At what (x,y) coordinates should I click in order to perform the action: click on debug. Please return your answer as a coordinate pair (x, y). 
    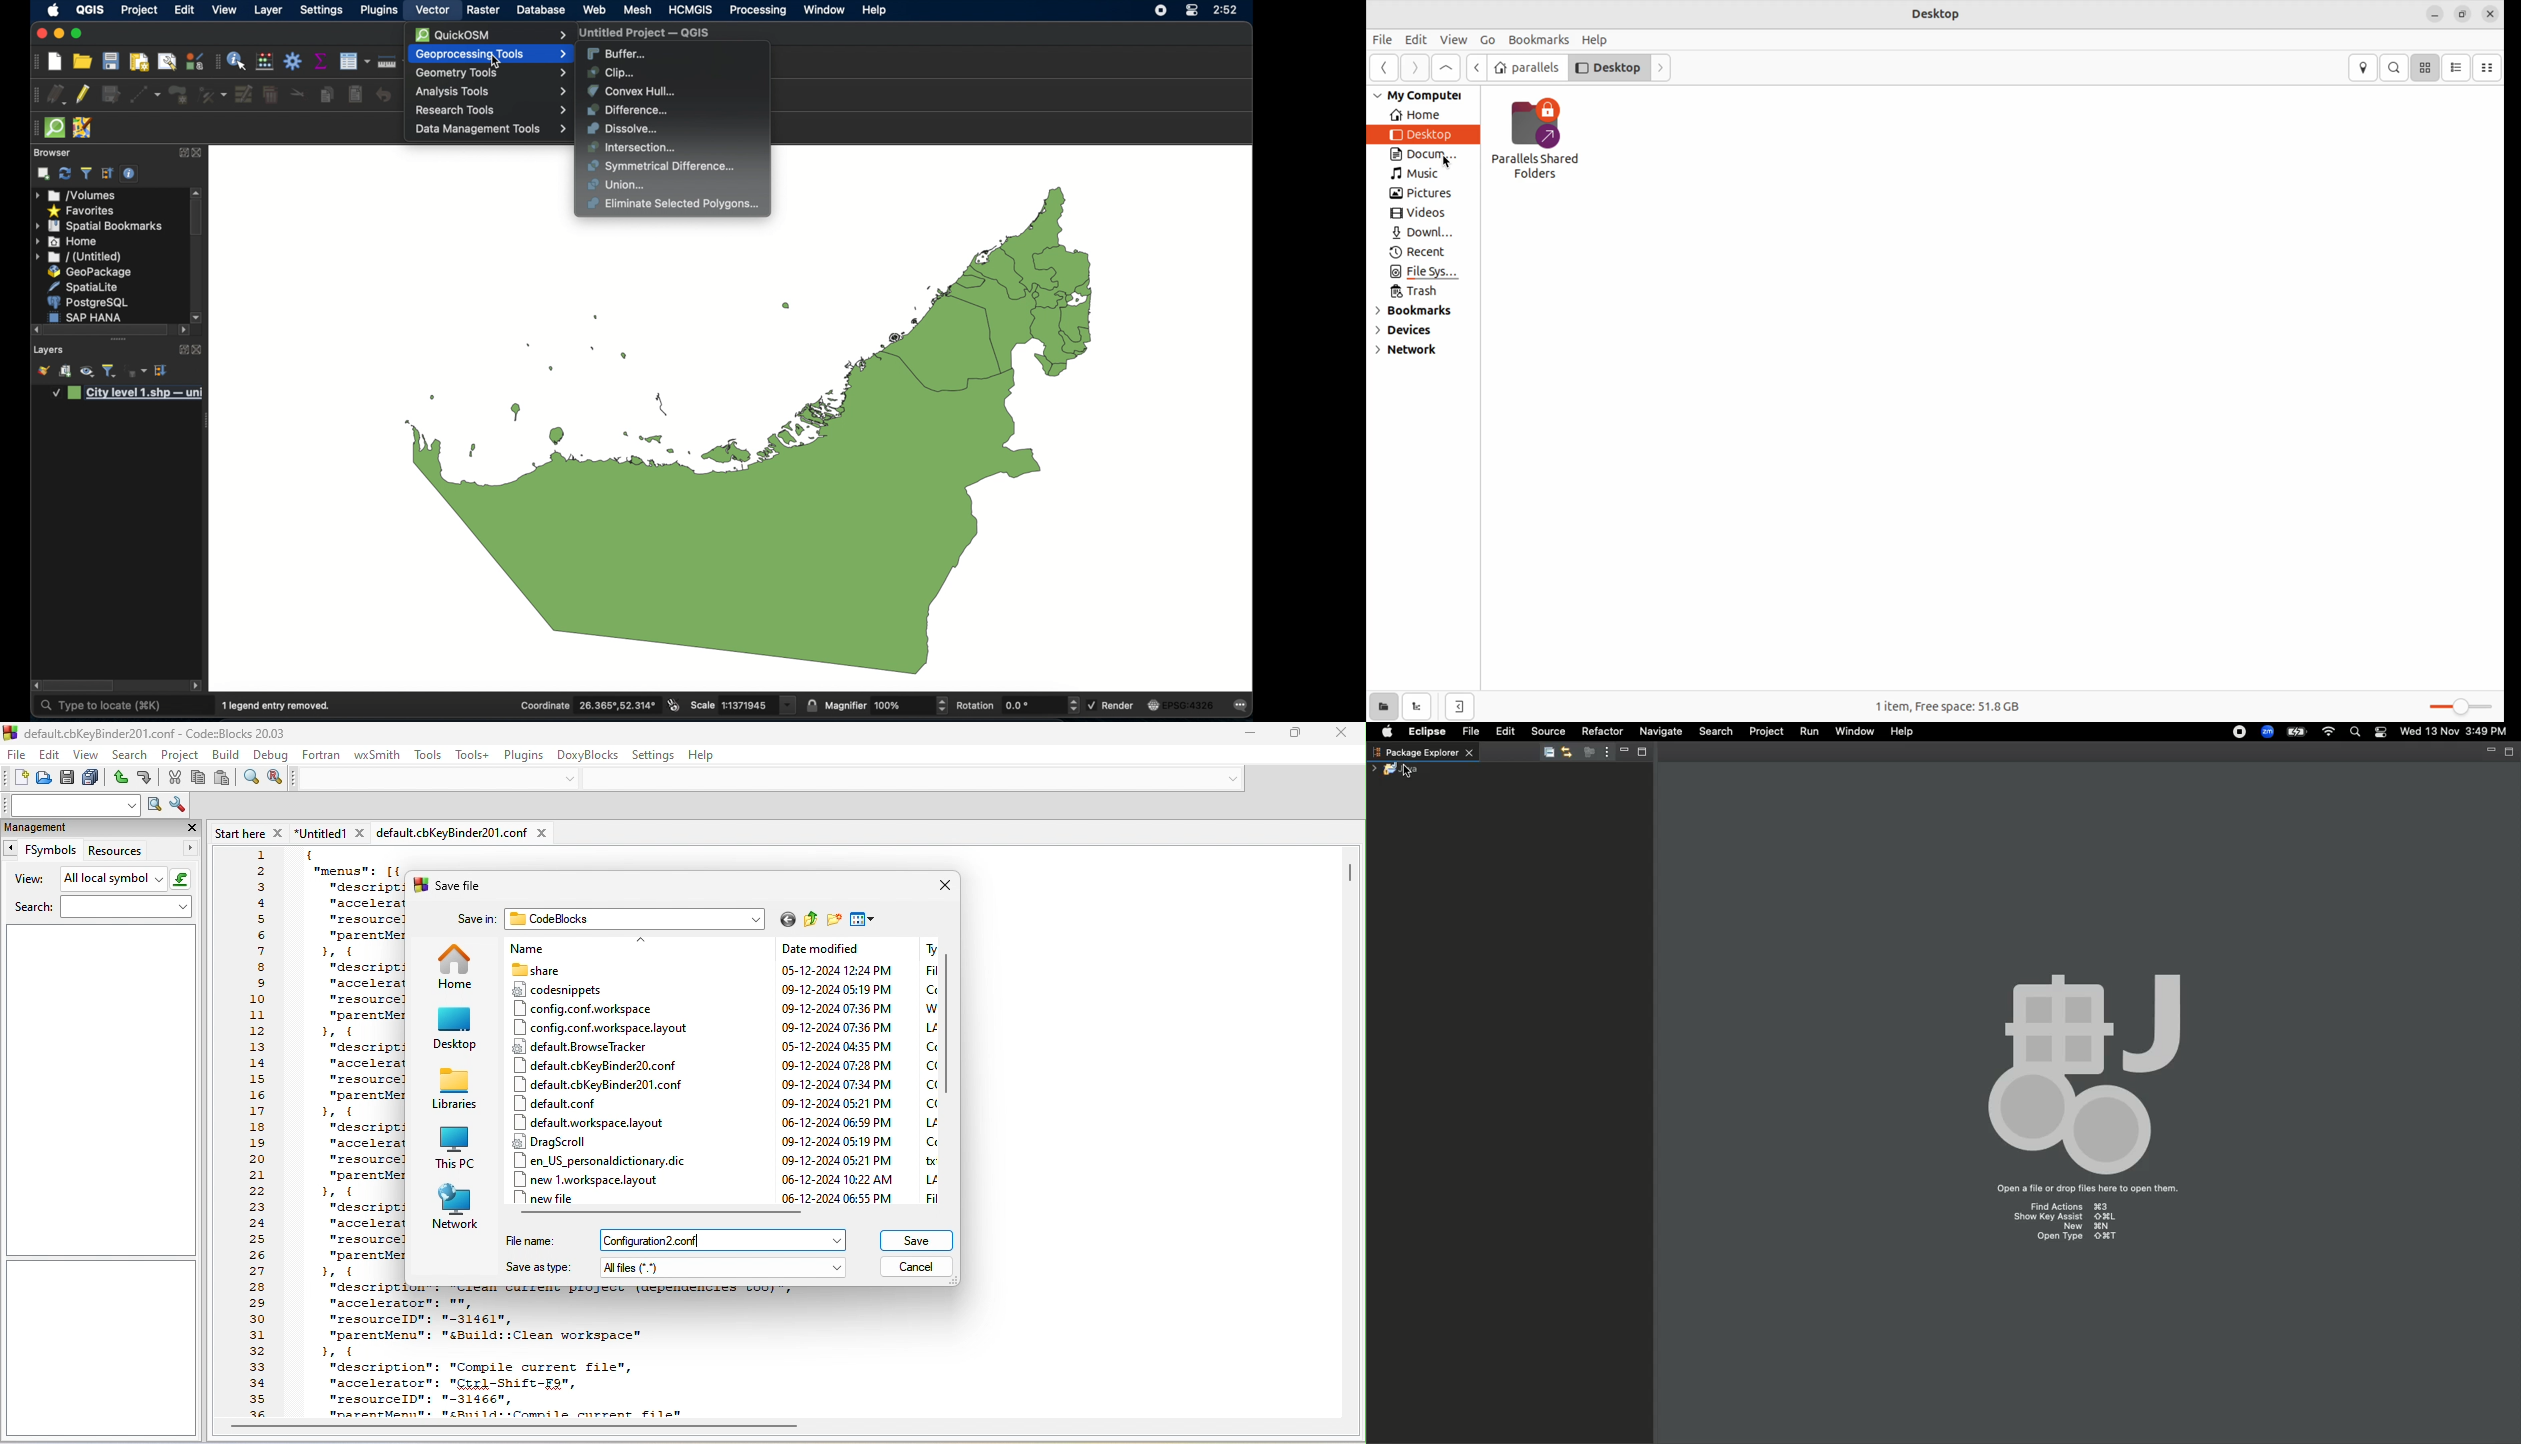
    Looking at the image, I should click on (272, 755).